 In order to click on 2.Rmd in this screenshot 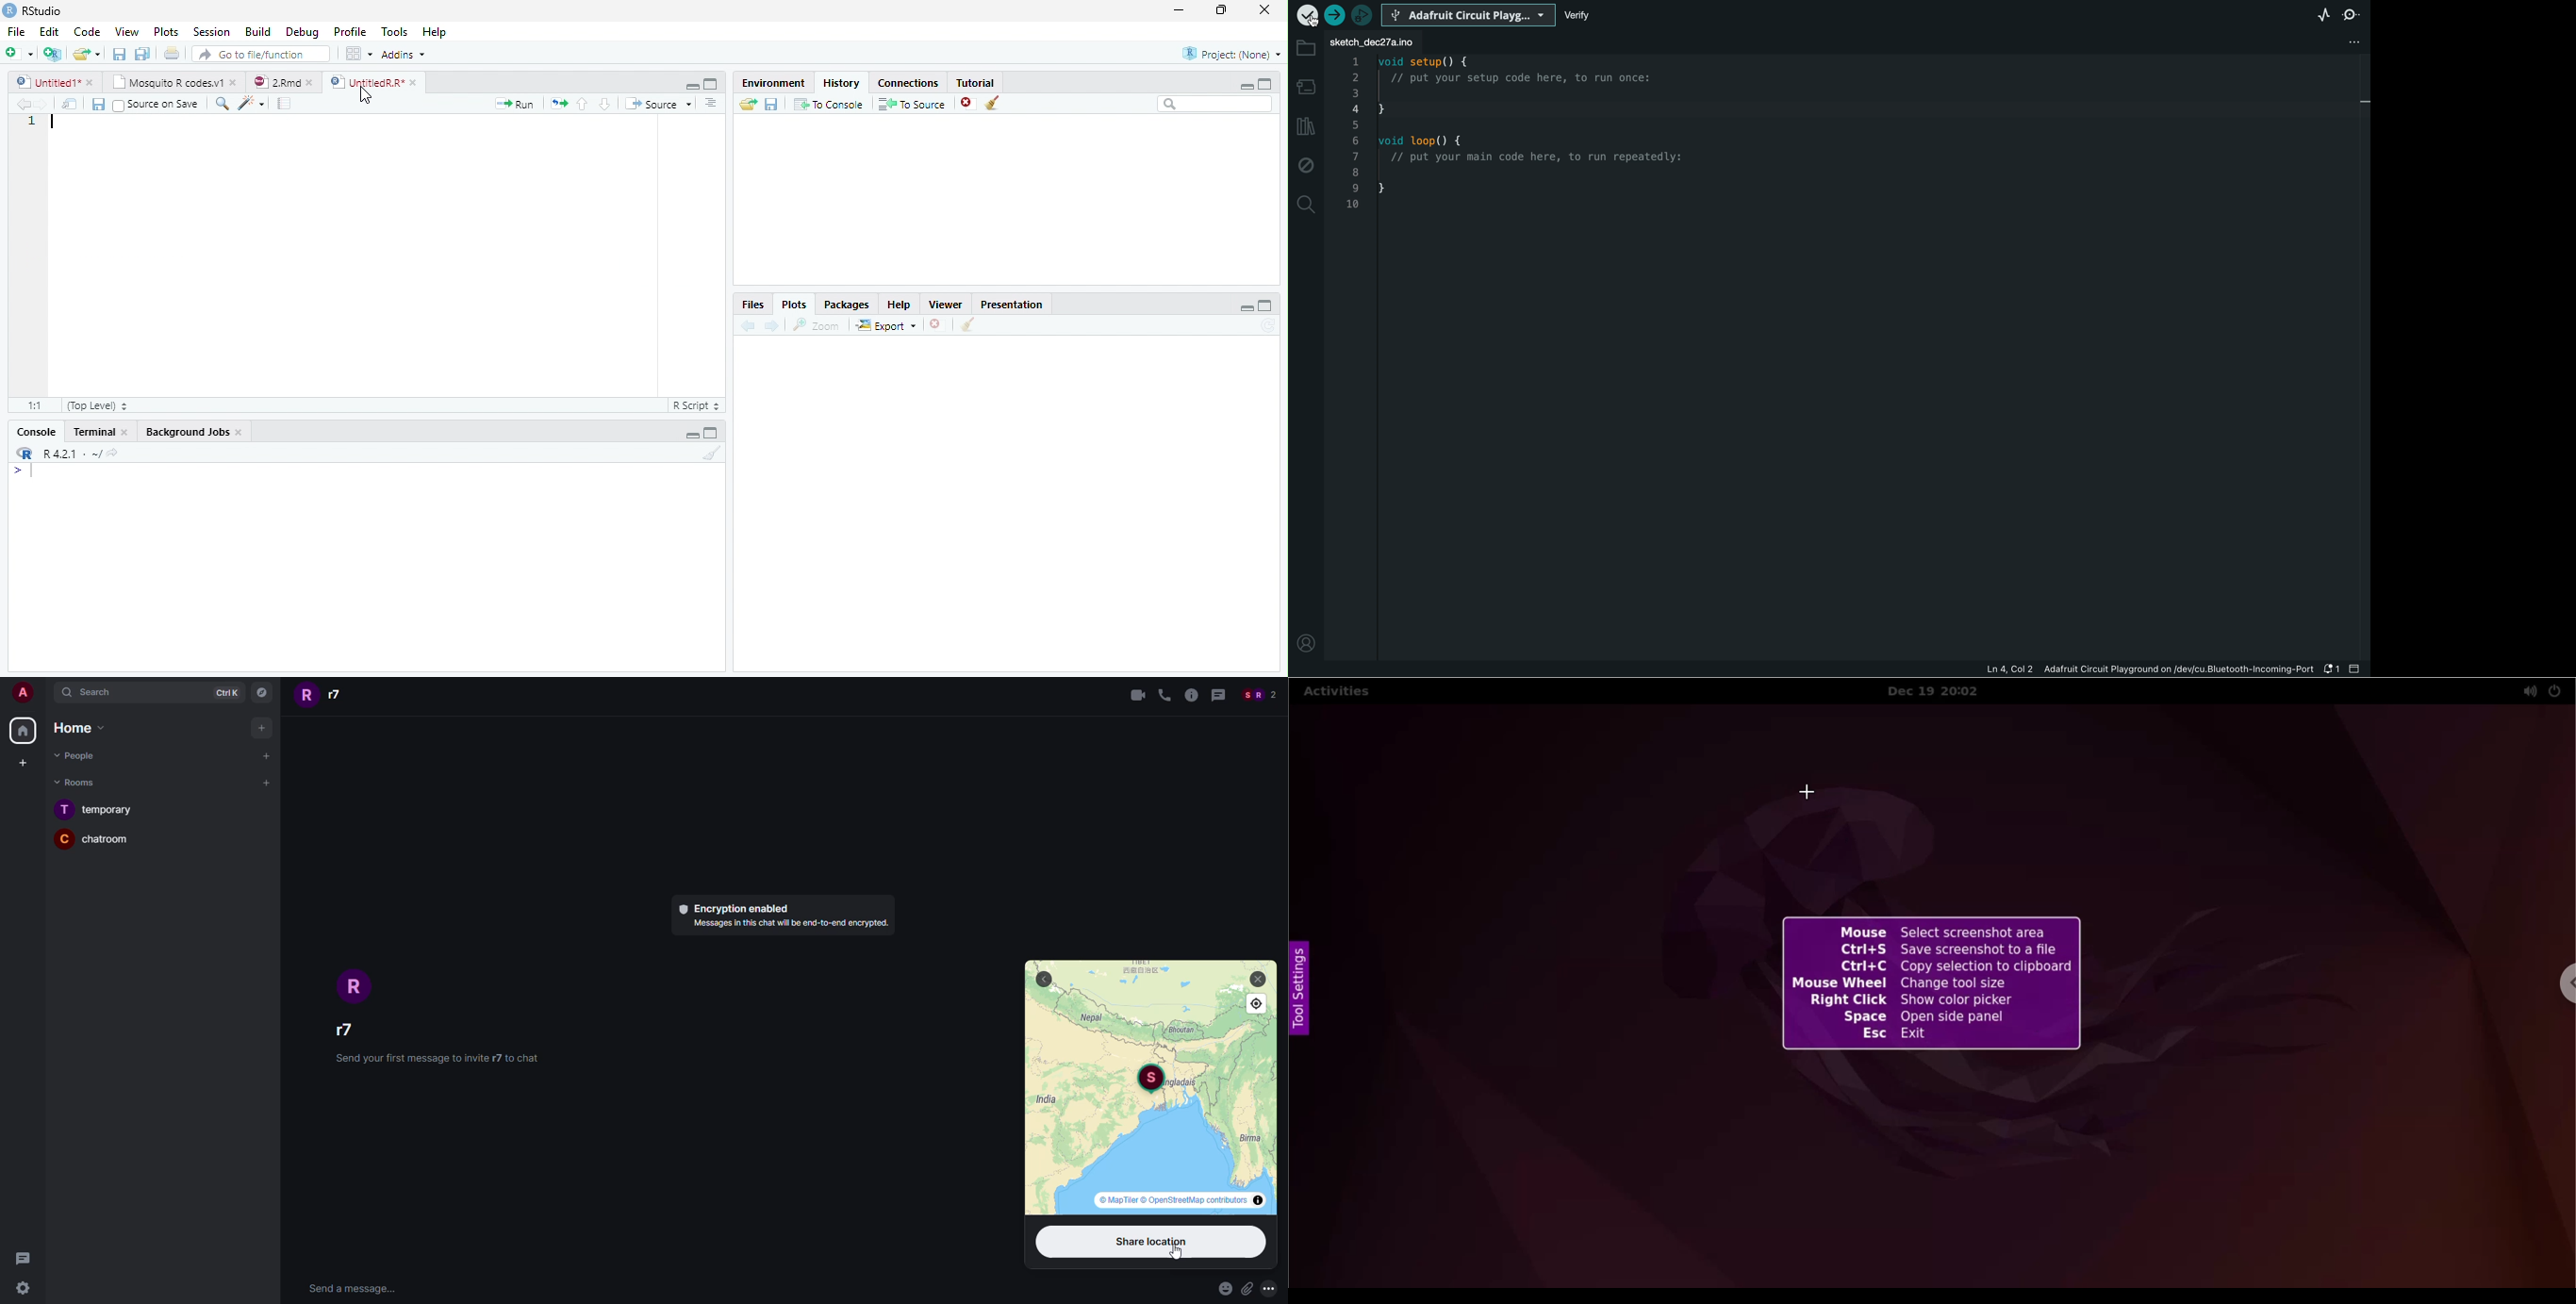, I will do `click(274, 82)`.